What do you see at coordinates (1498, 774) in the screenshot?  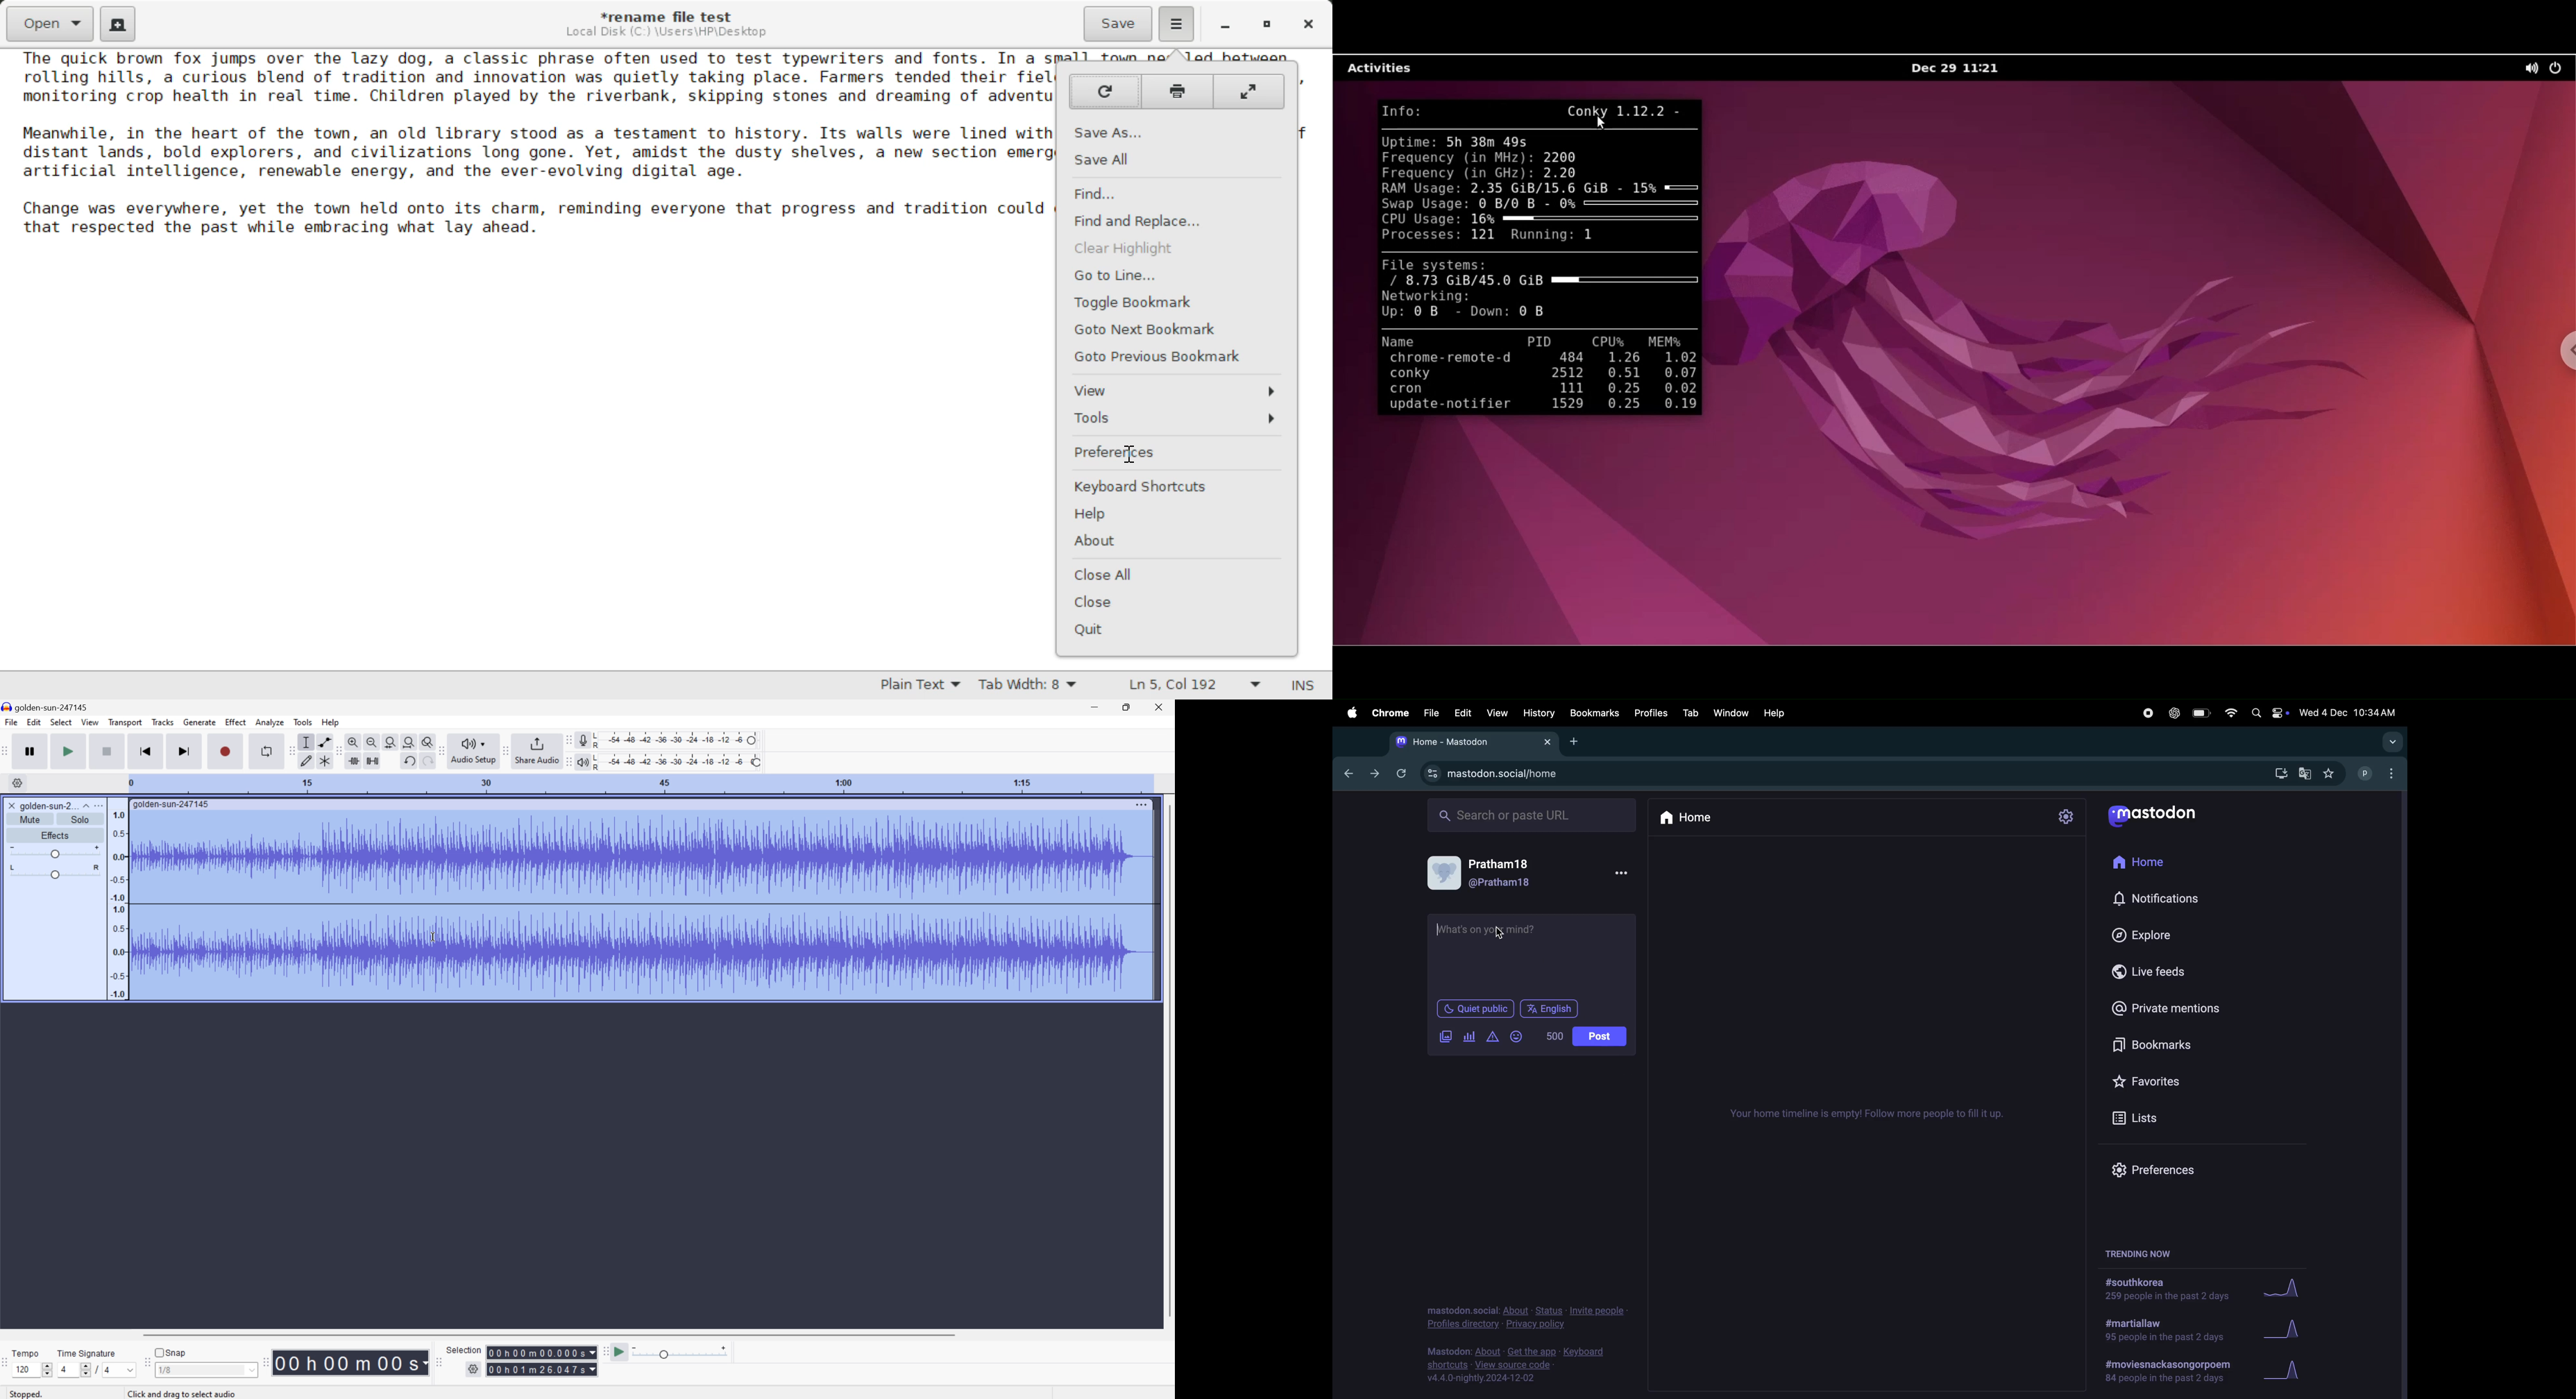 I see `mastodon url` at bounding box center [1498, 774].